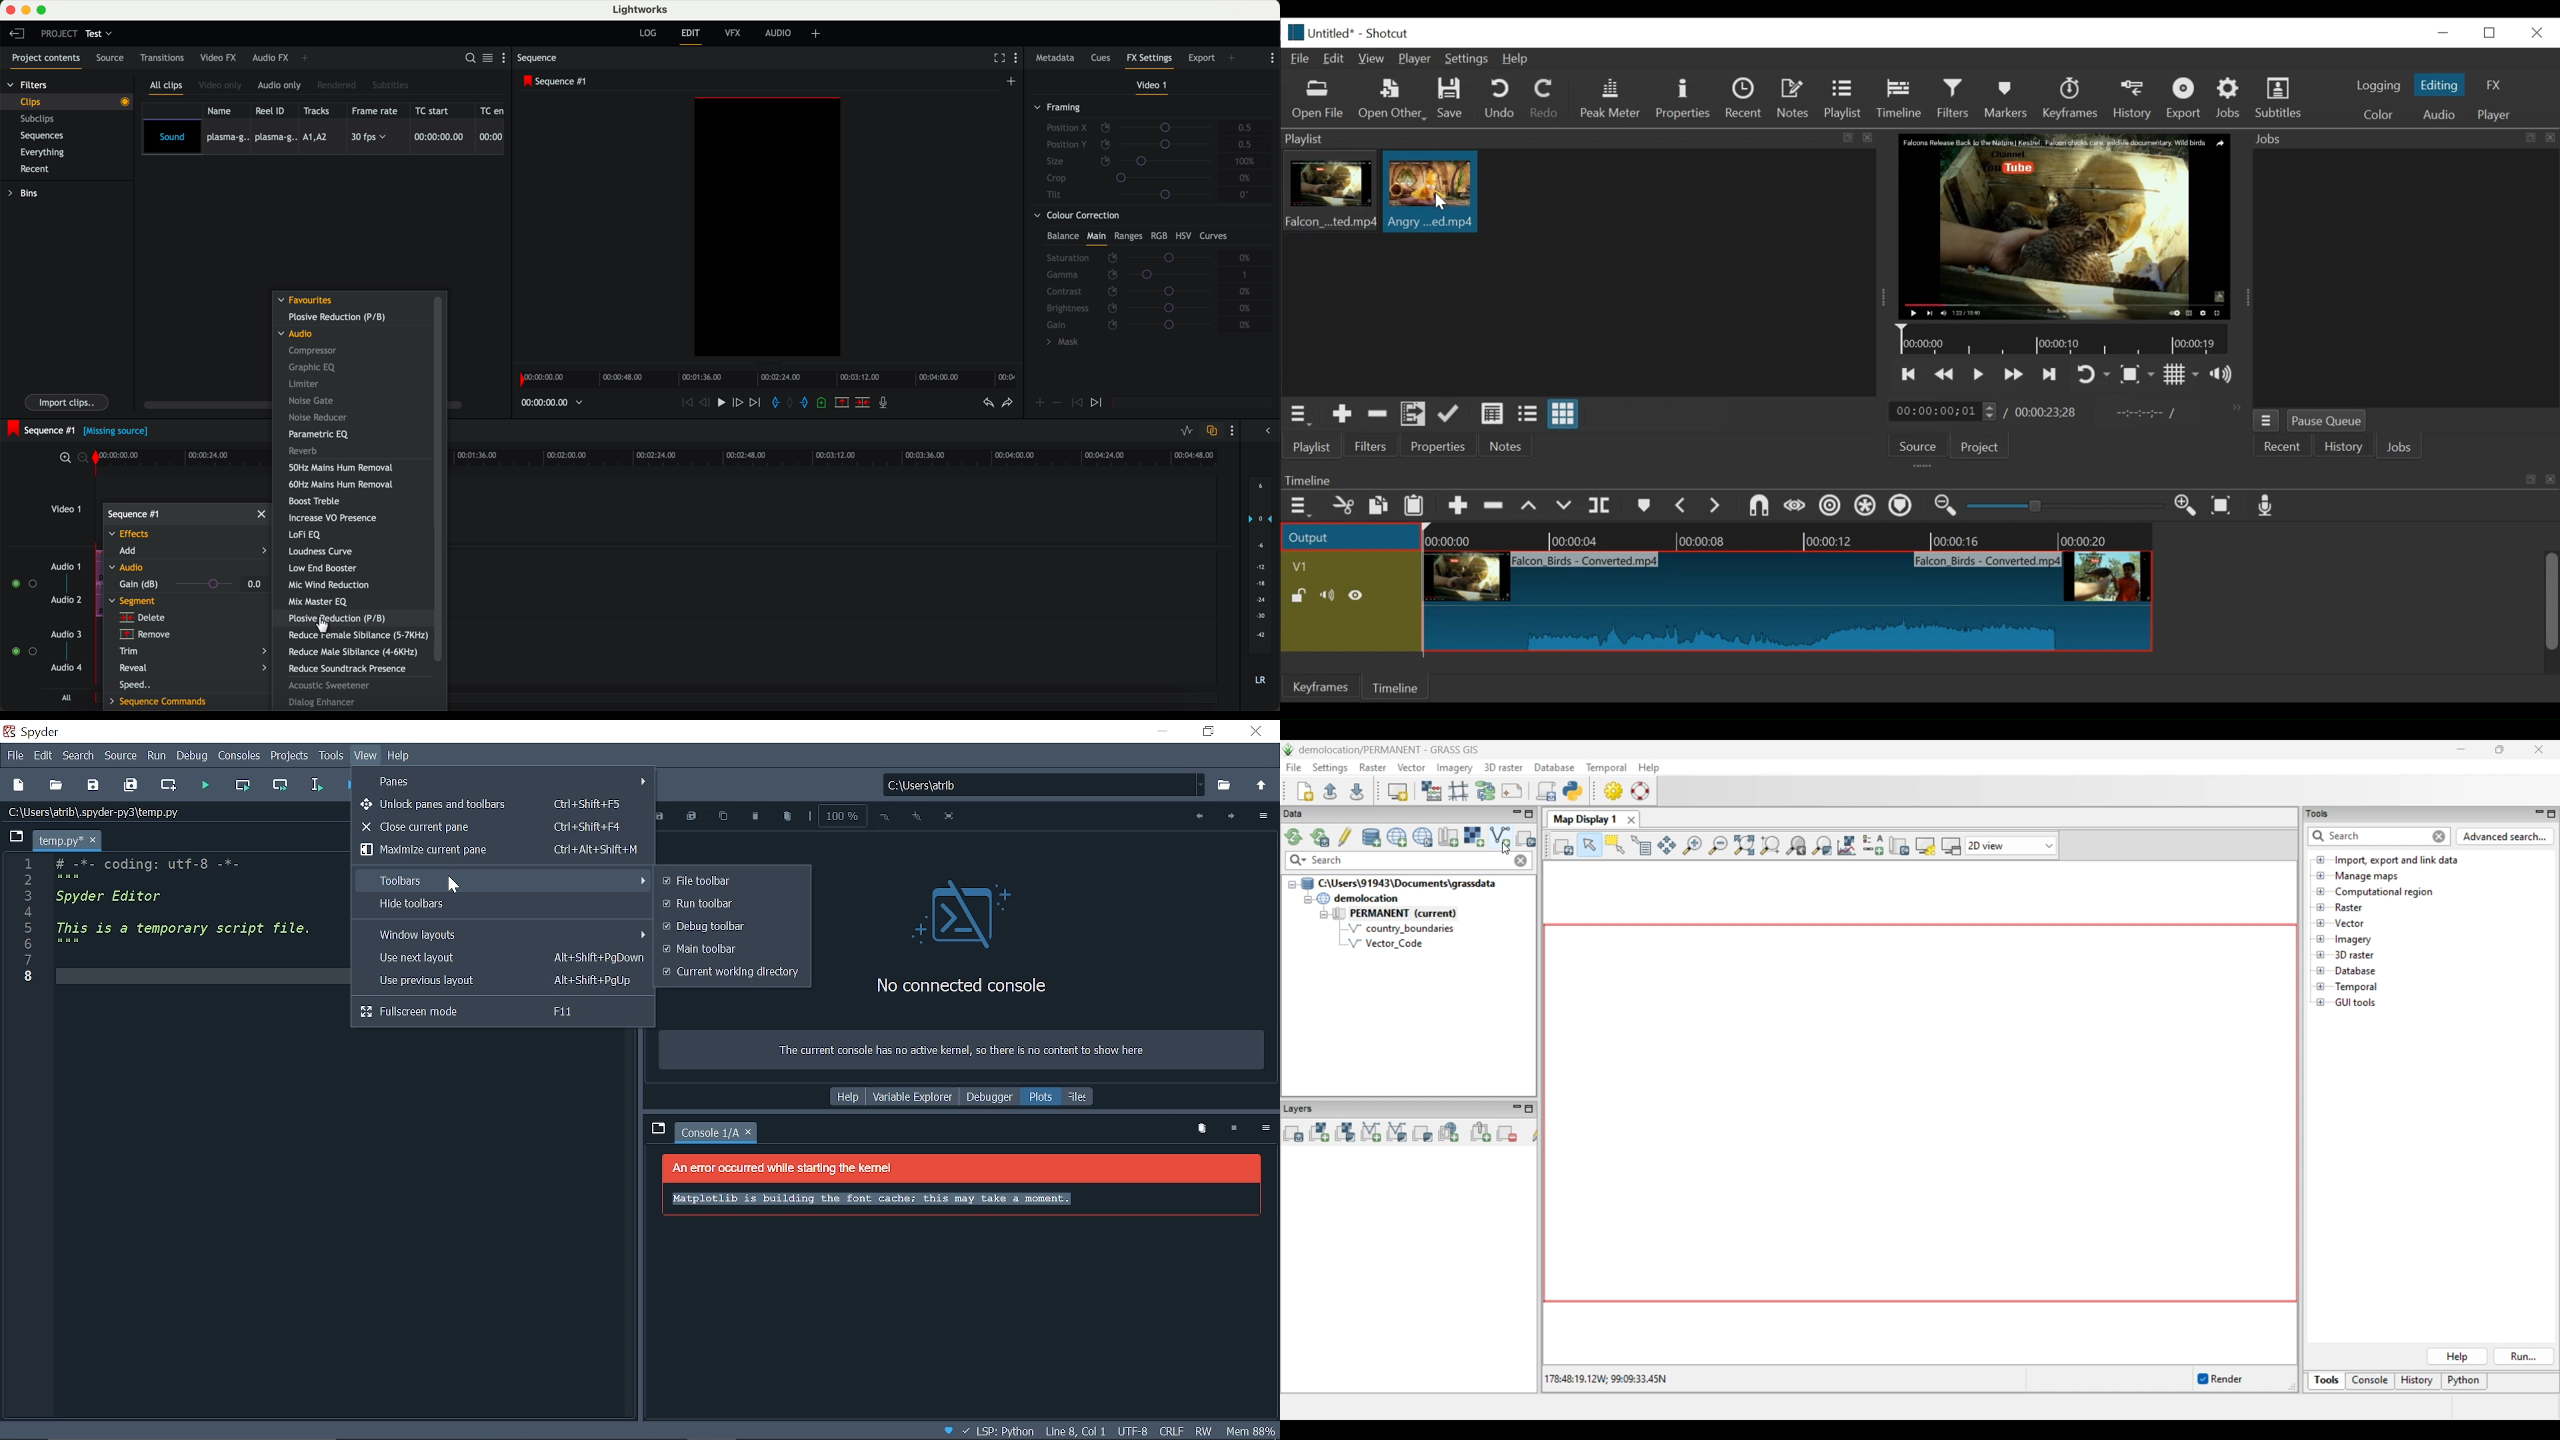 This screenshot has height=1456, width=2576. I want to click on import clips, so click(68, 402).